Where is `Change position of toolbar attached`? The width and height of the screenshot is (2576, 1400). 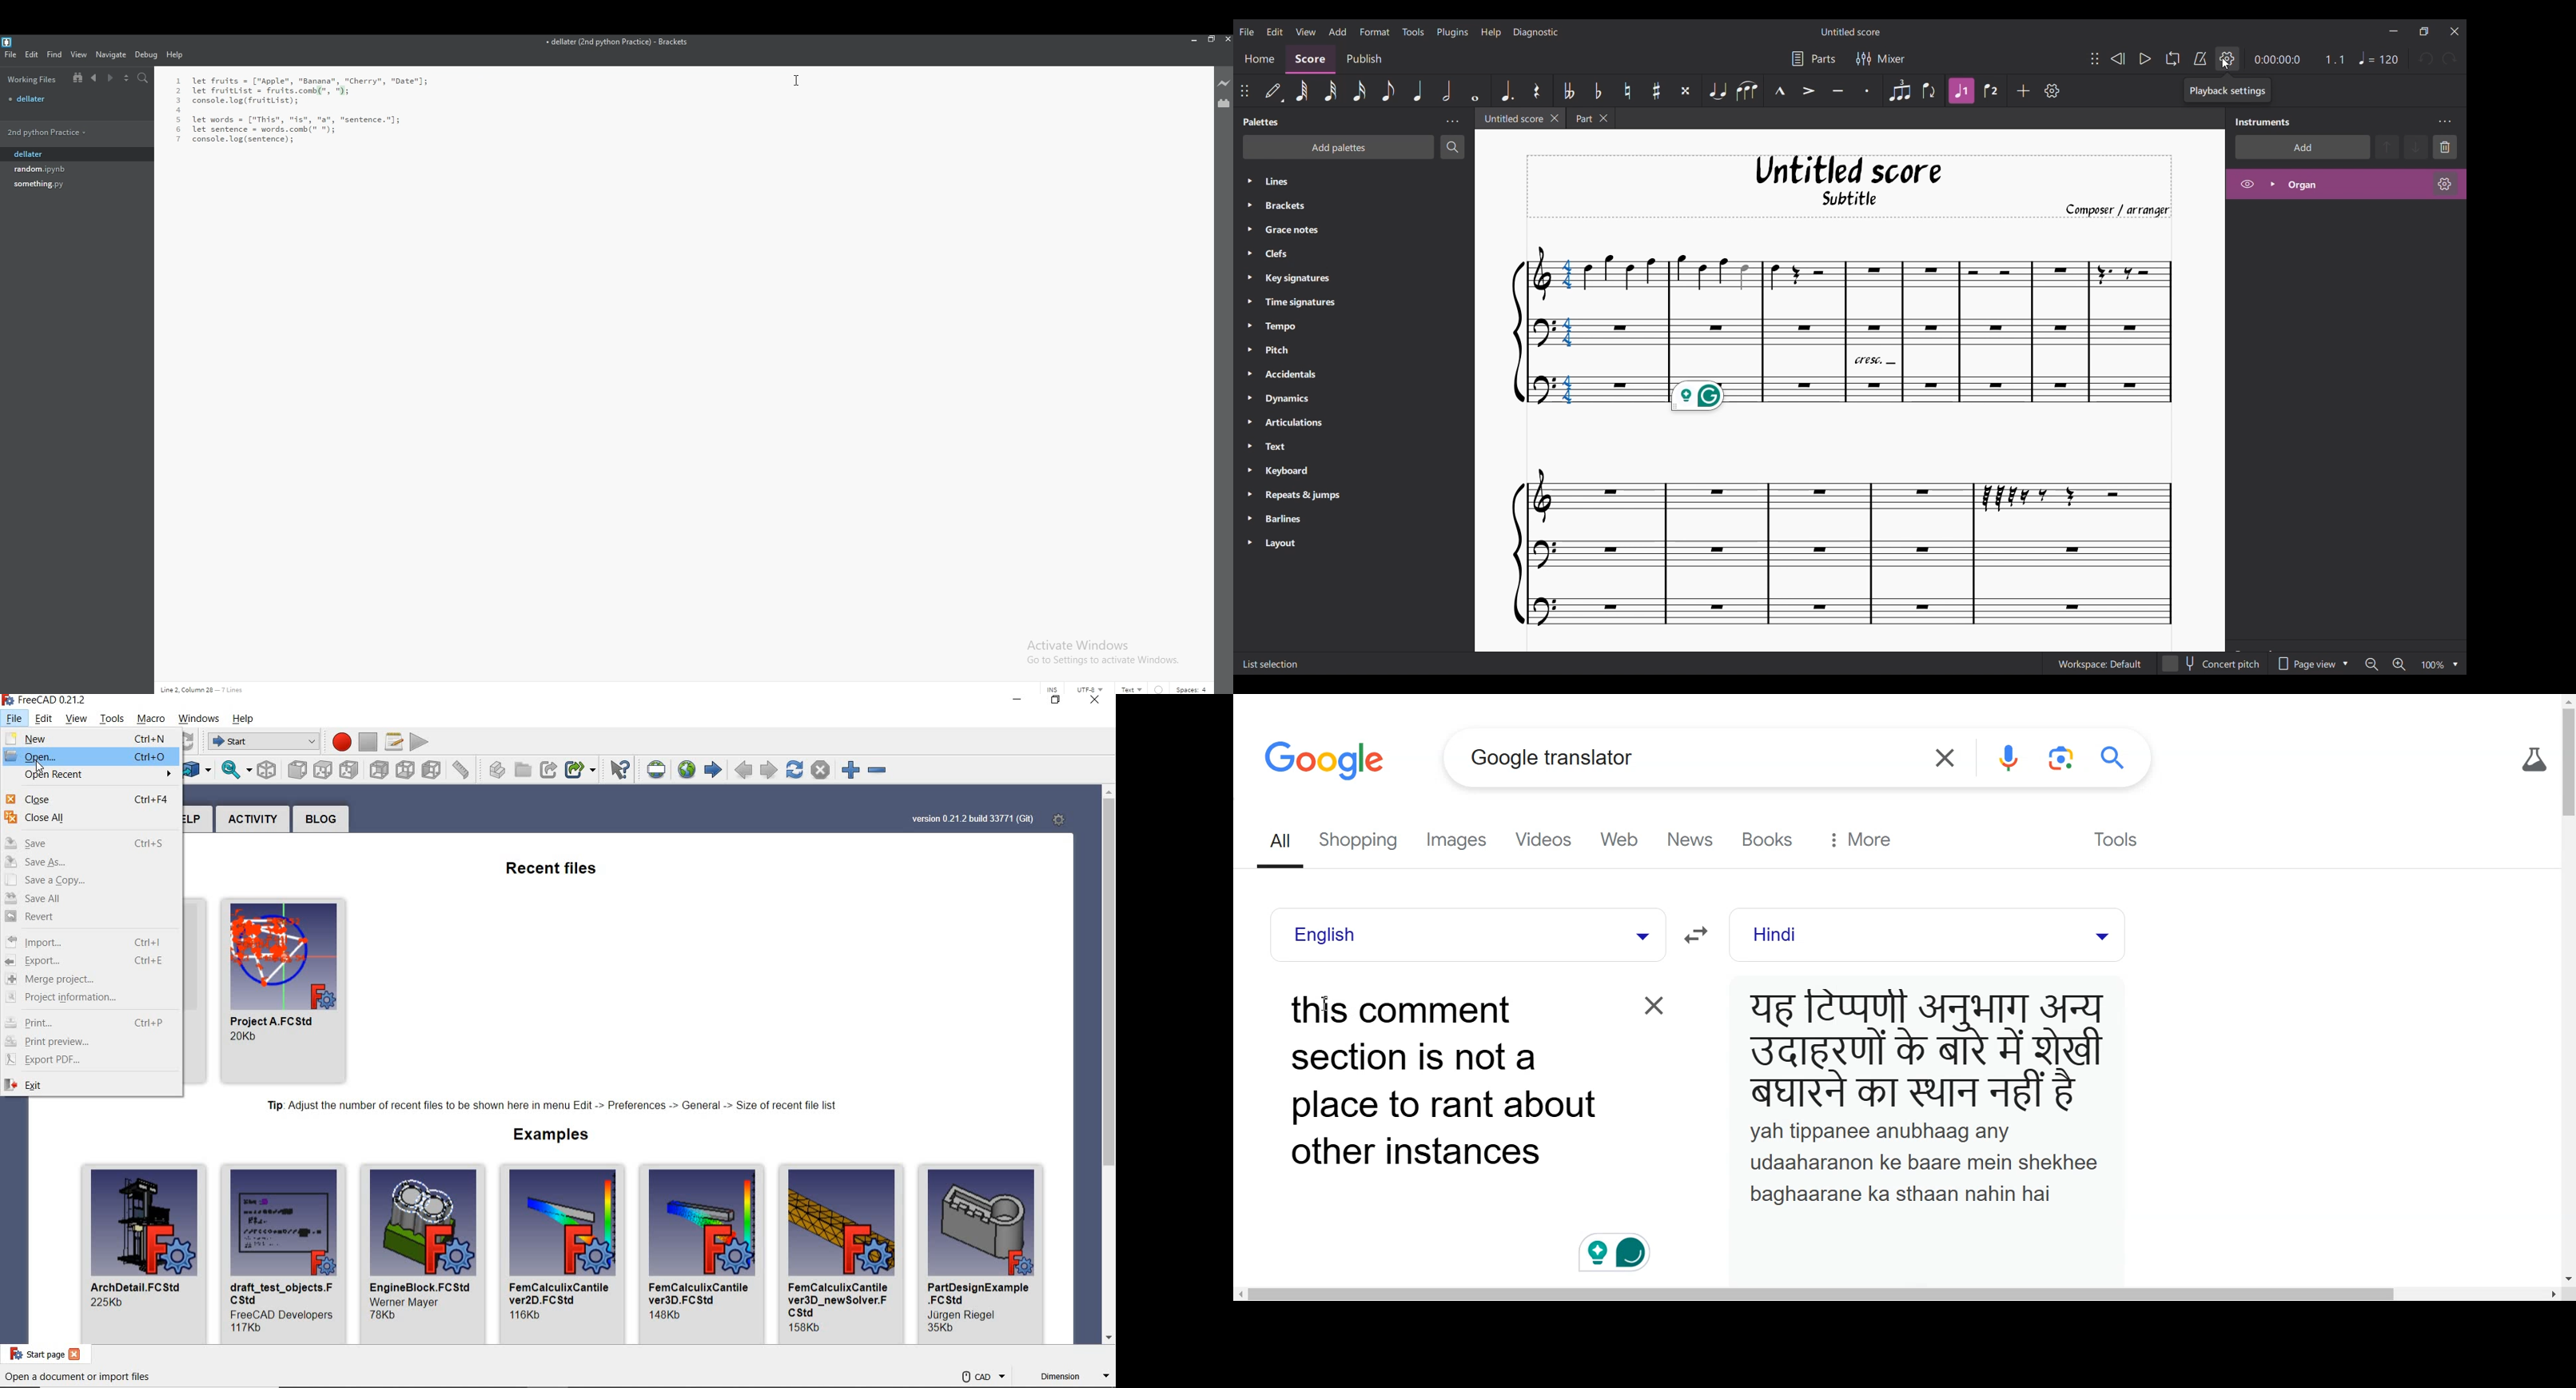 Change position of toolbar attached is located at coordinates (2095, 58).